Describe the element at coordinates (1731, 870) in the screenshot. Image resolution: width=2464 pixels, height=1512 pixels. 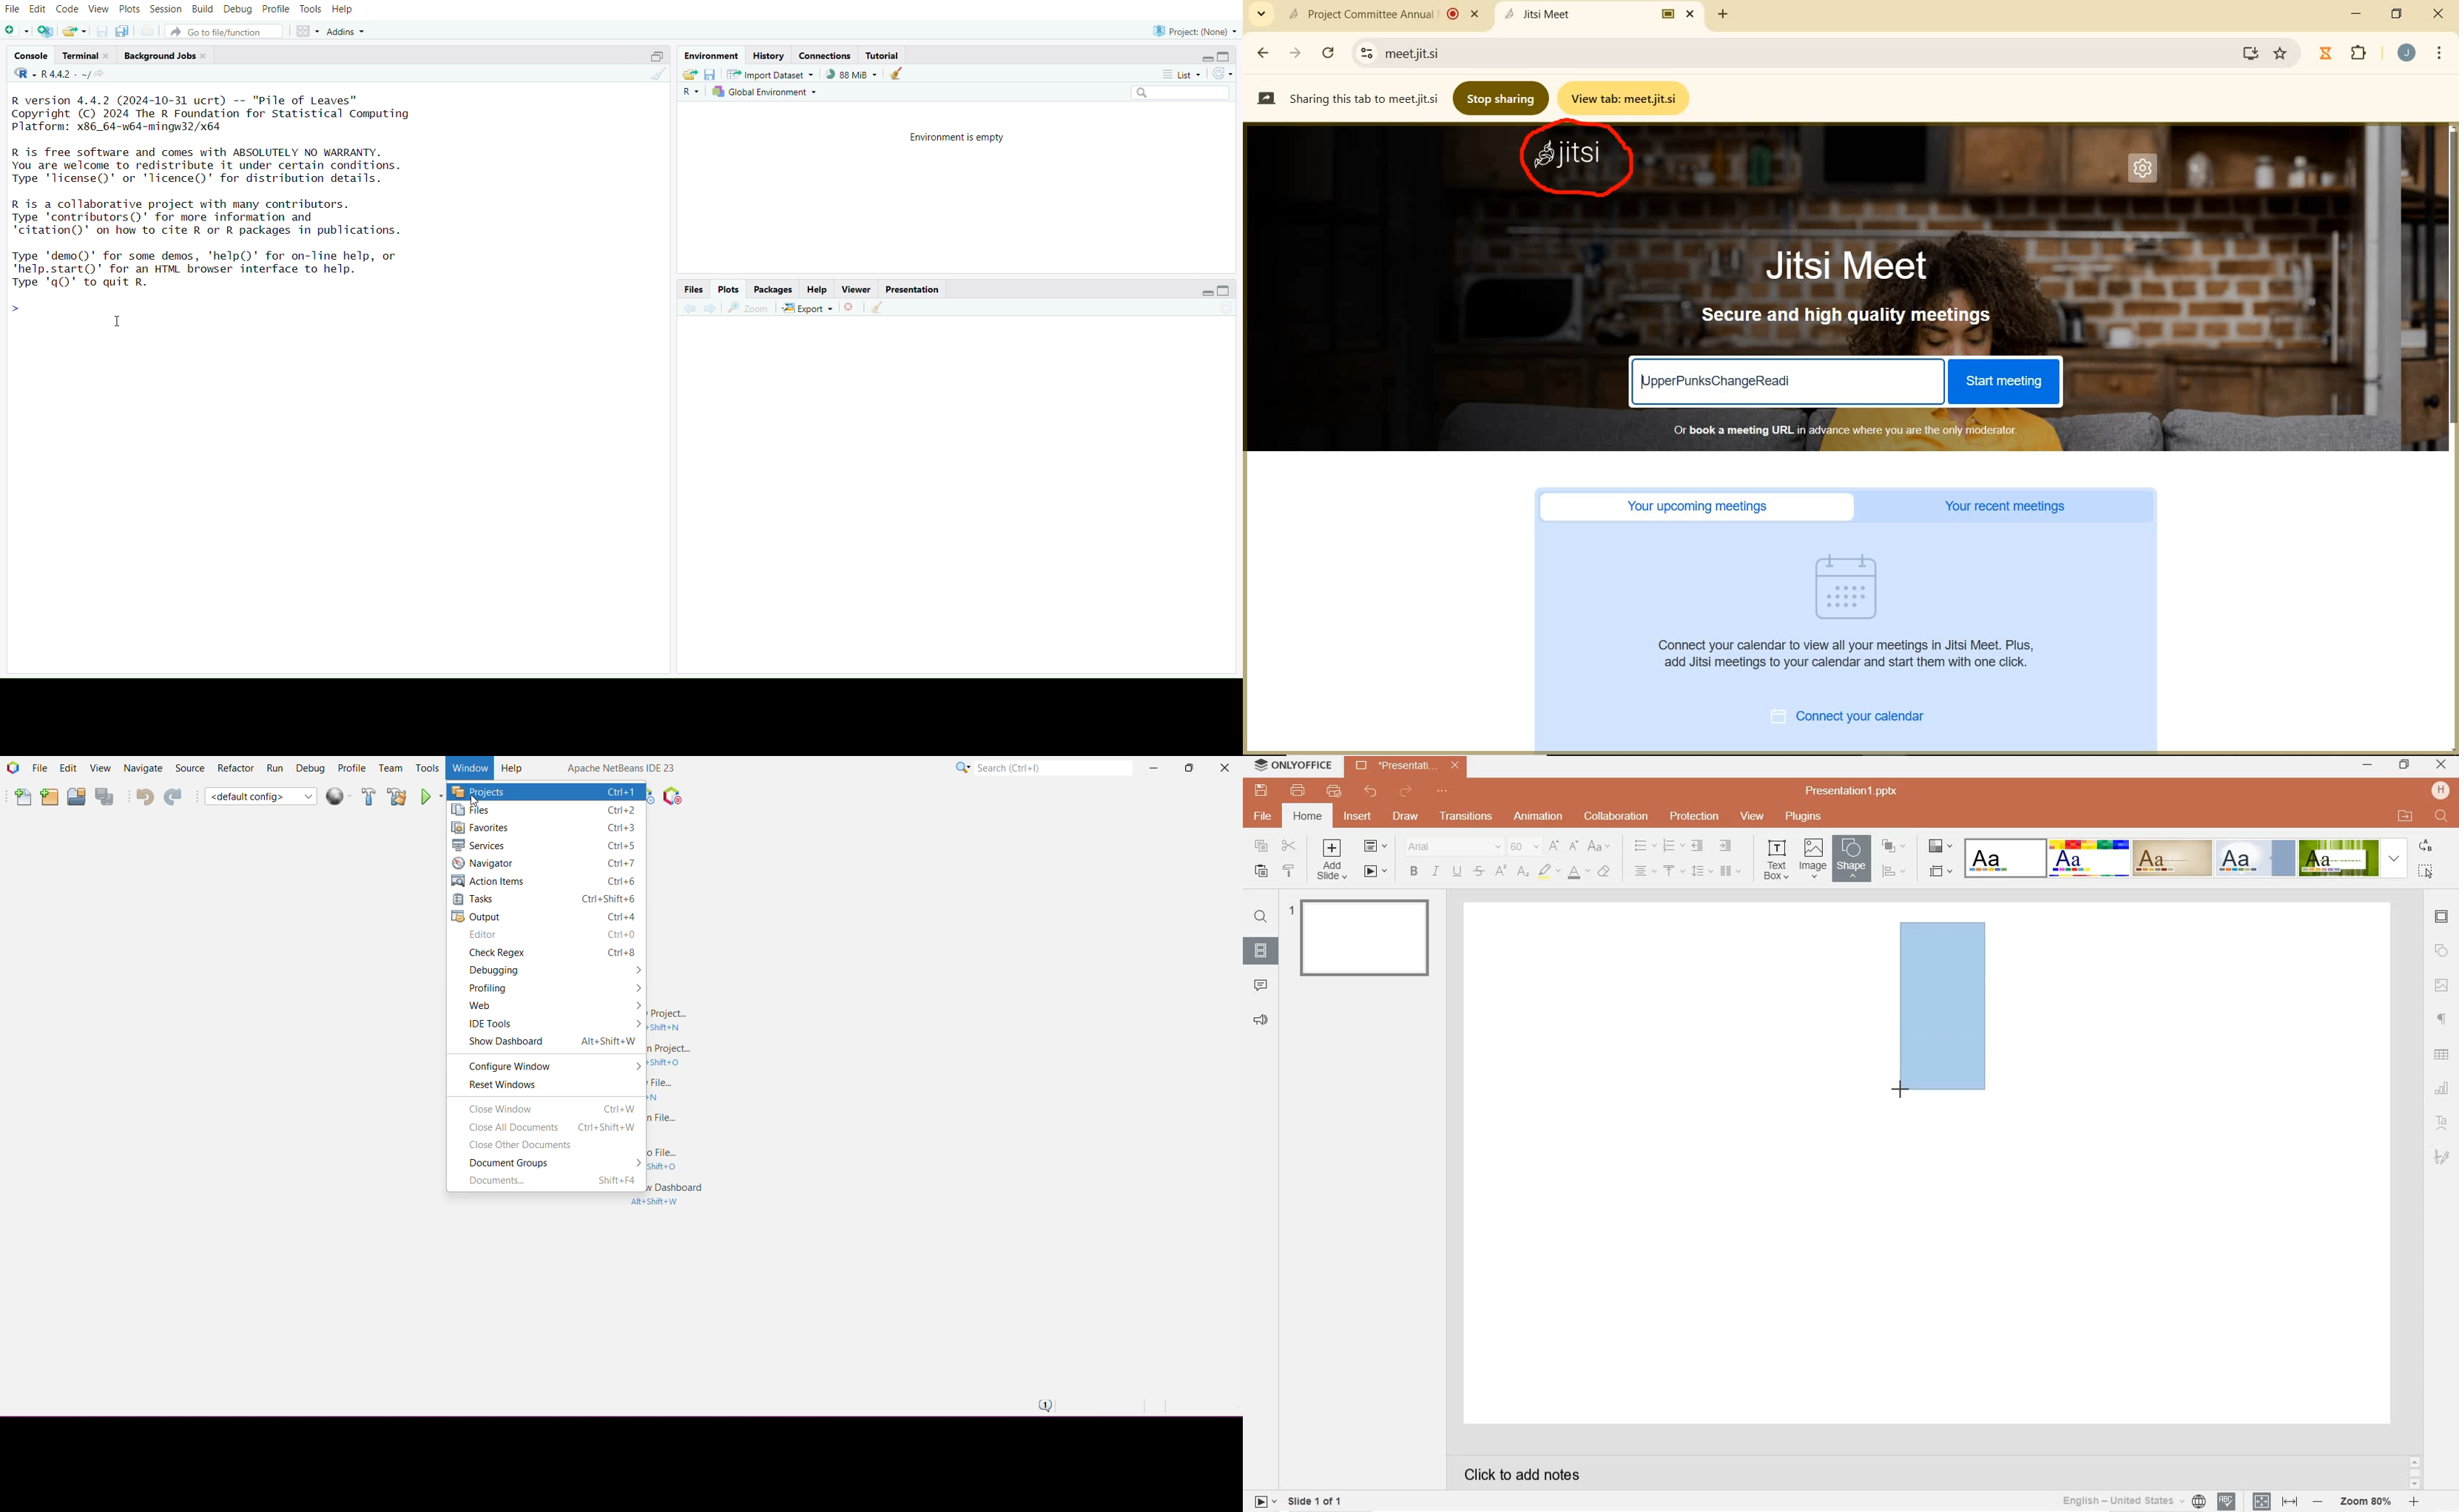
I see `insert columns` at that location.